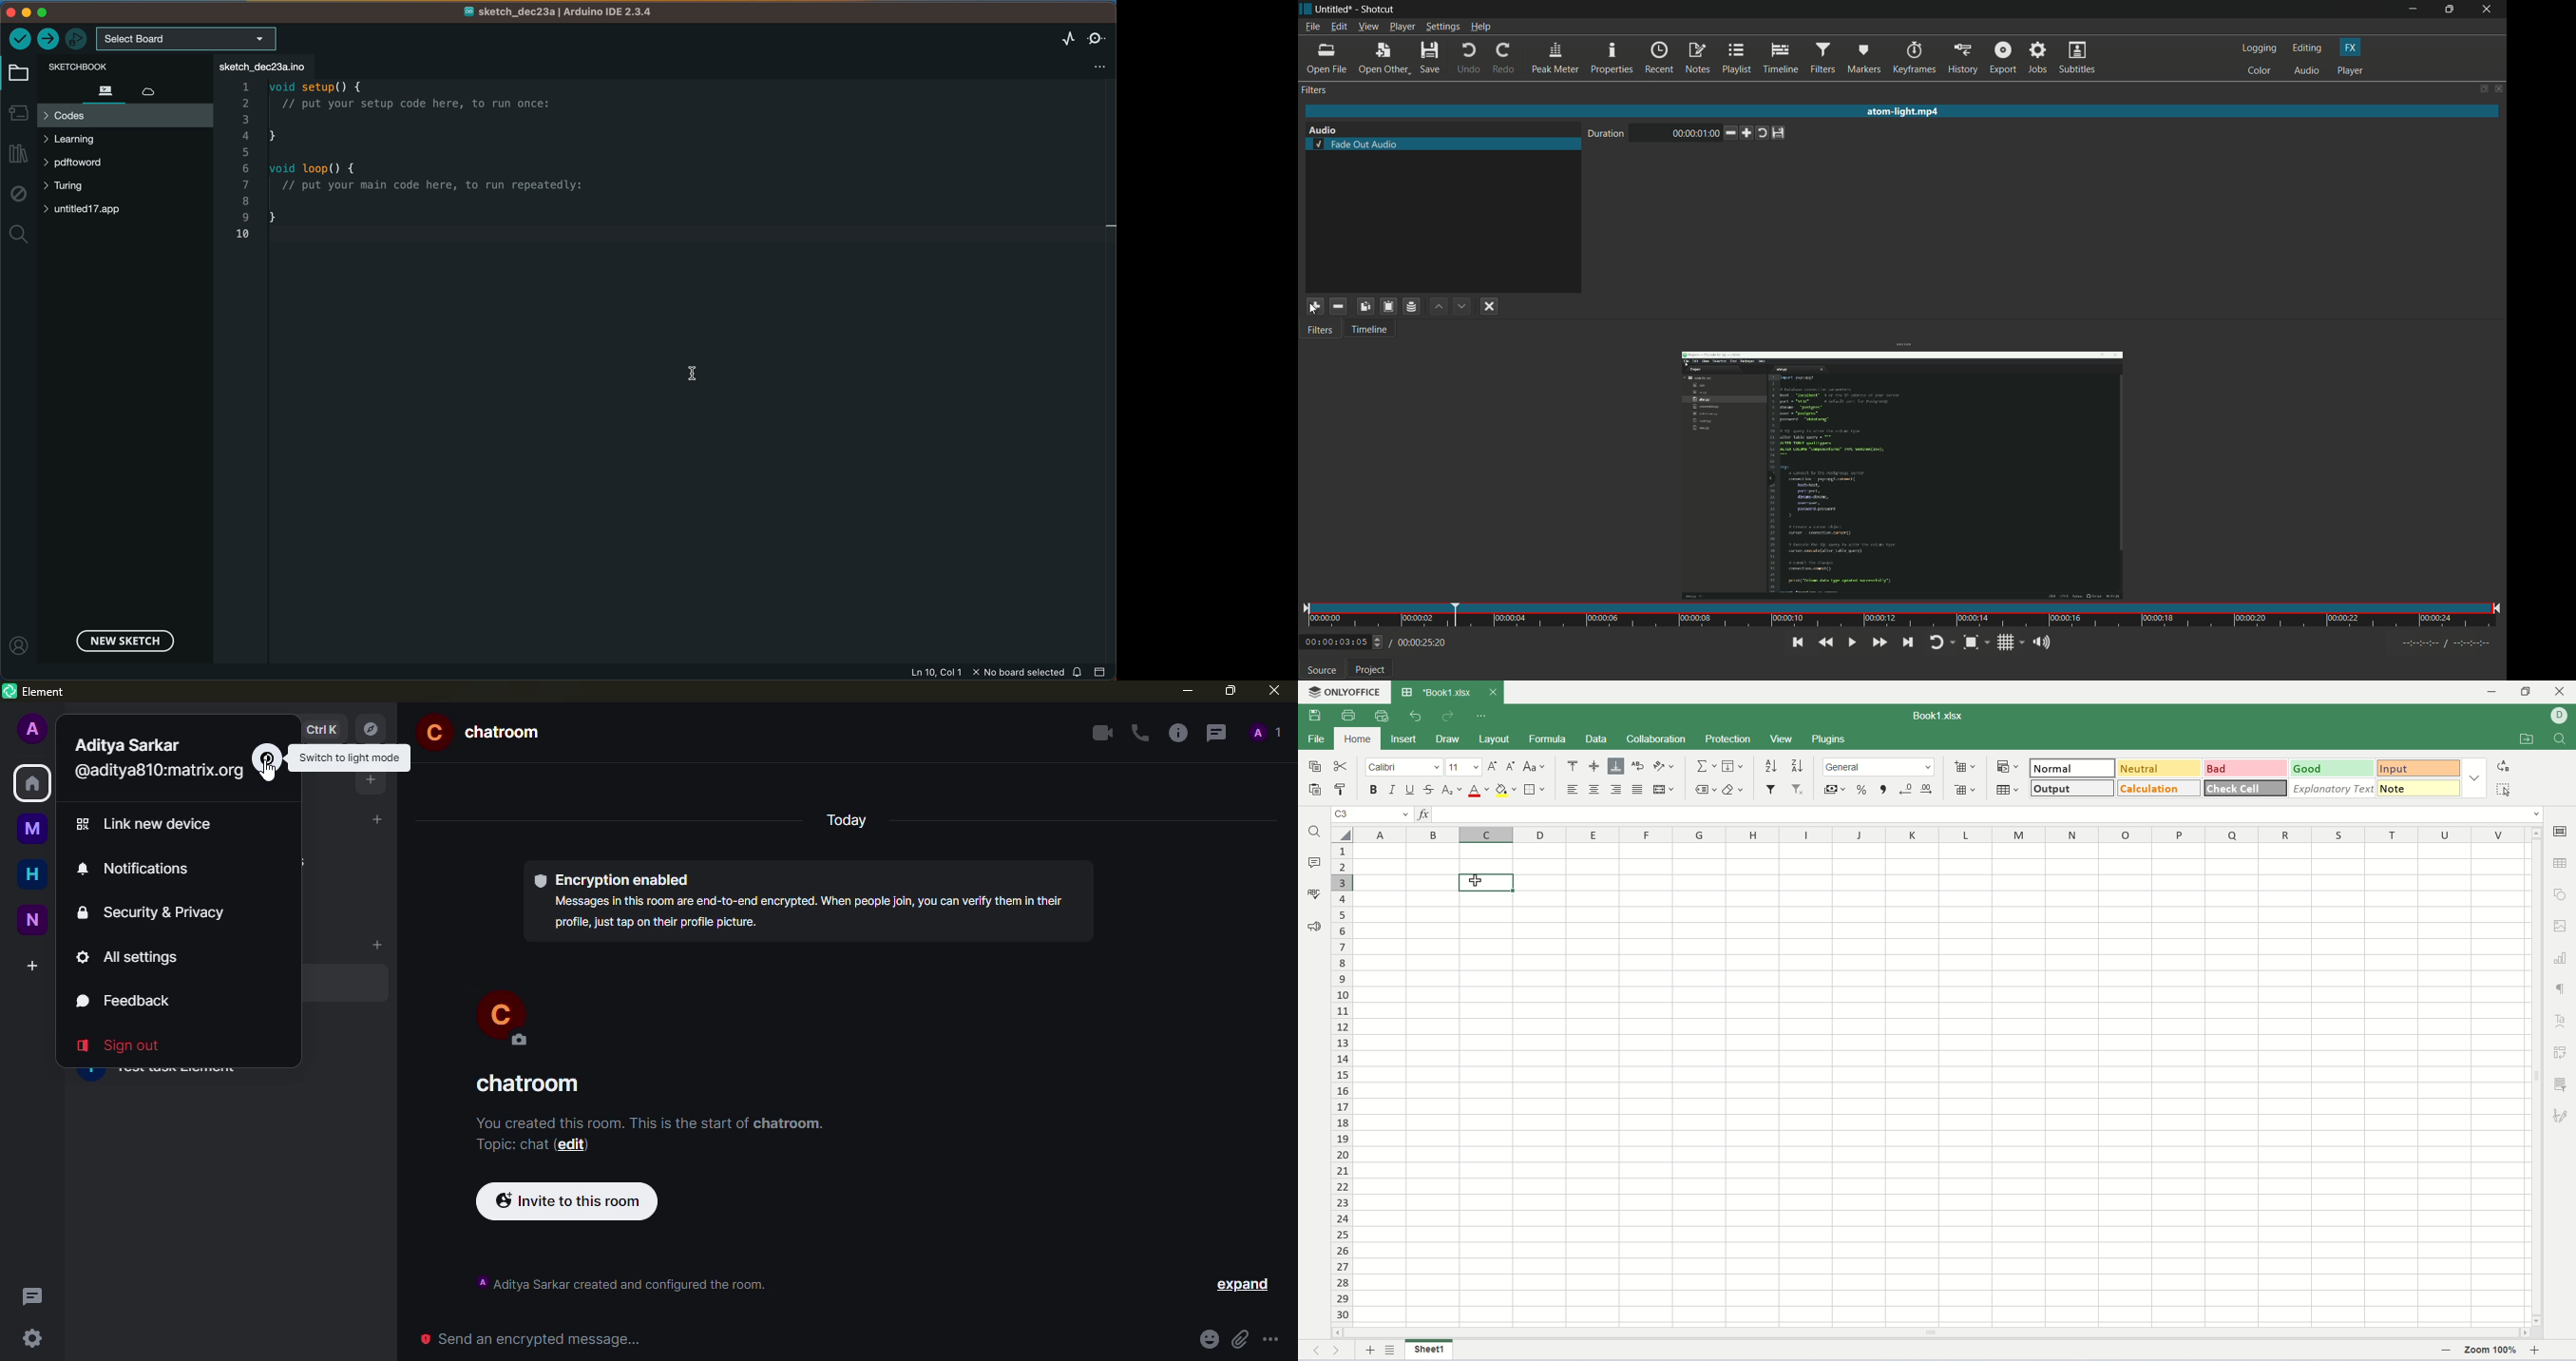 This screenshot has height=1372, width=2576. I want to click on playlist, so click(1739, 59).